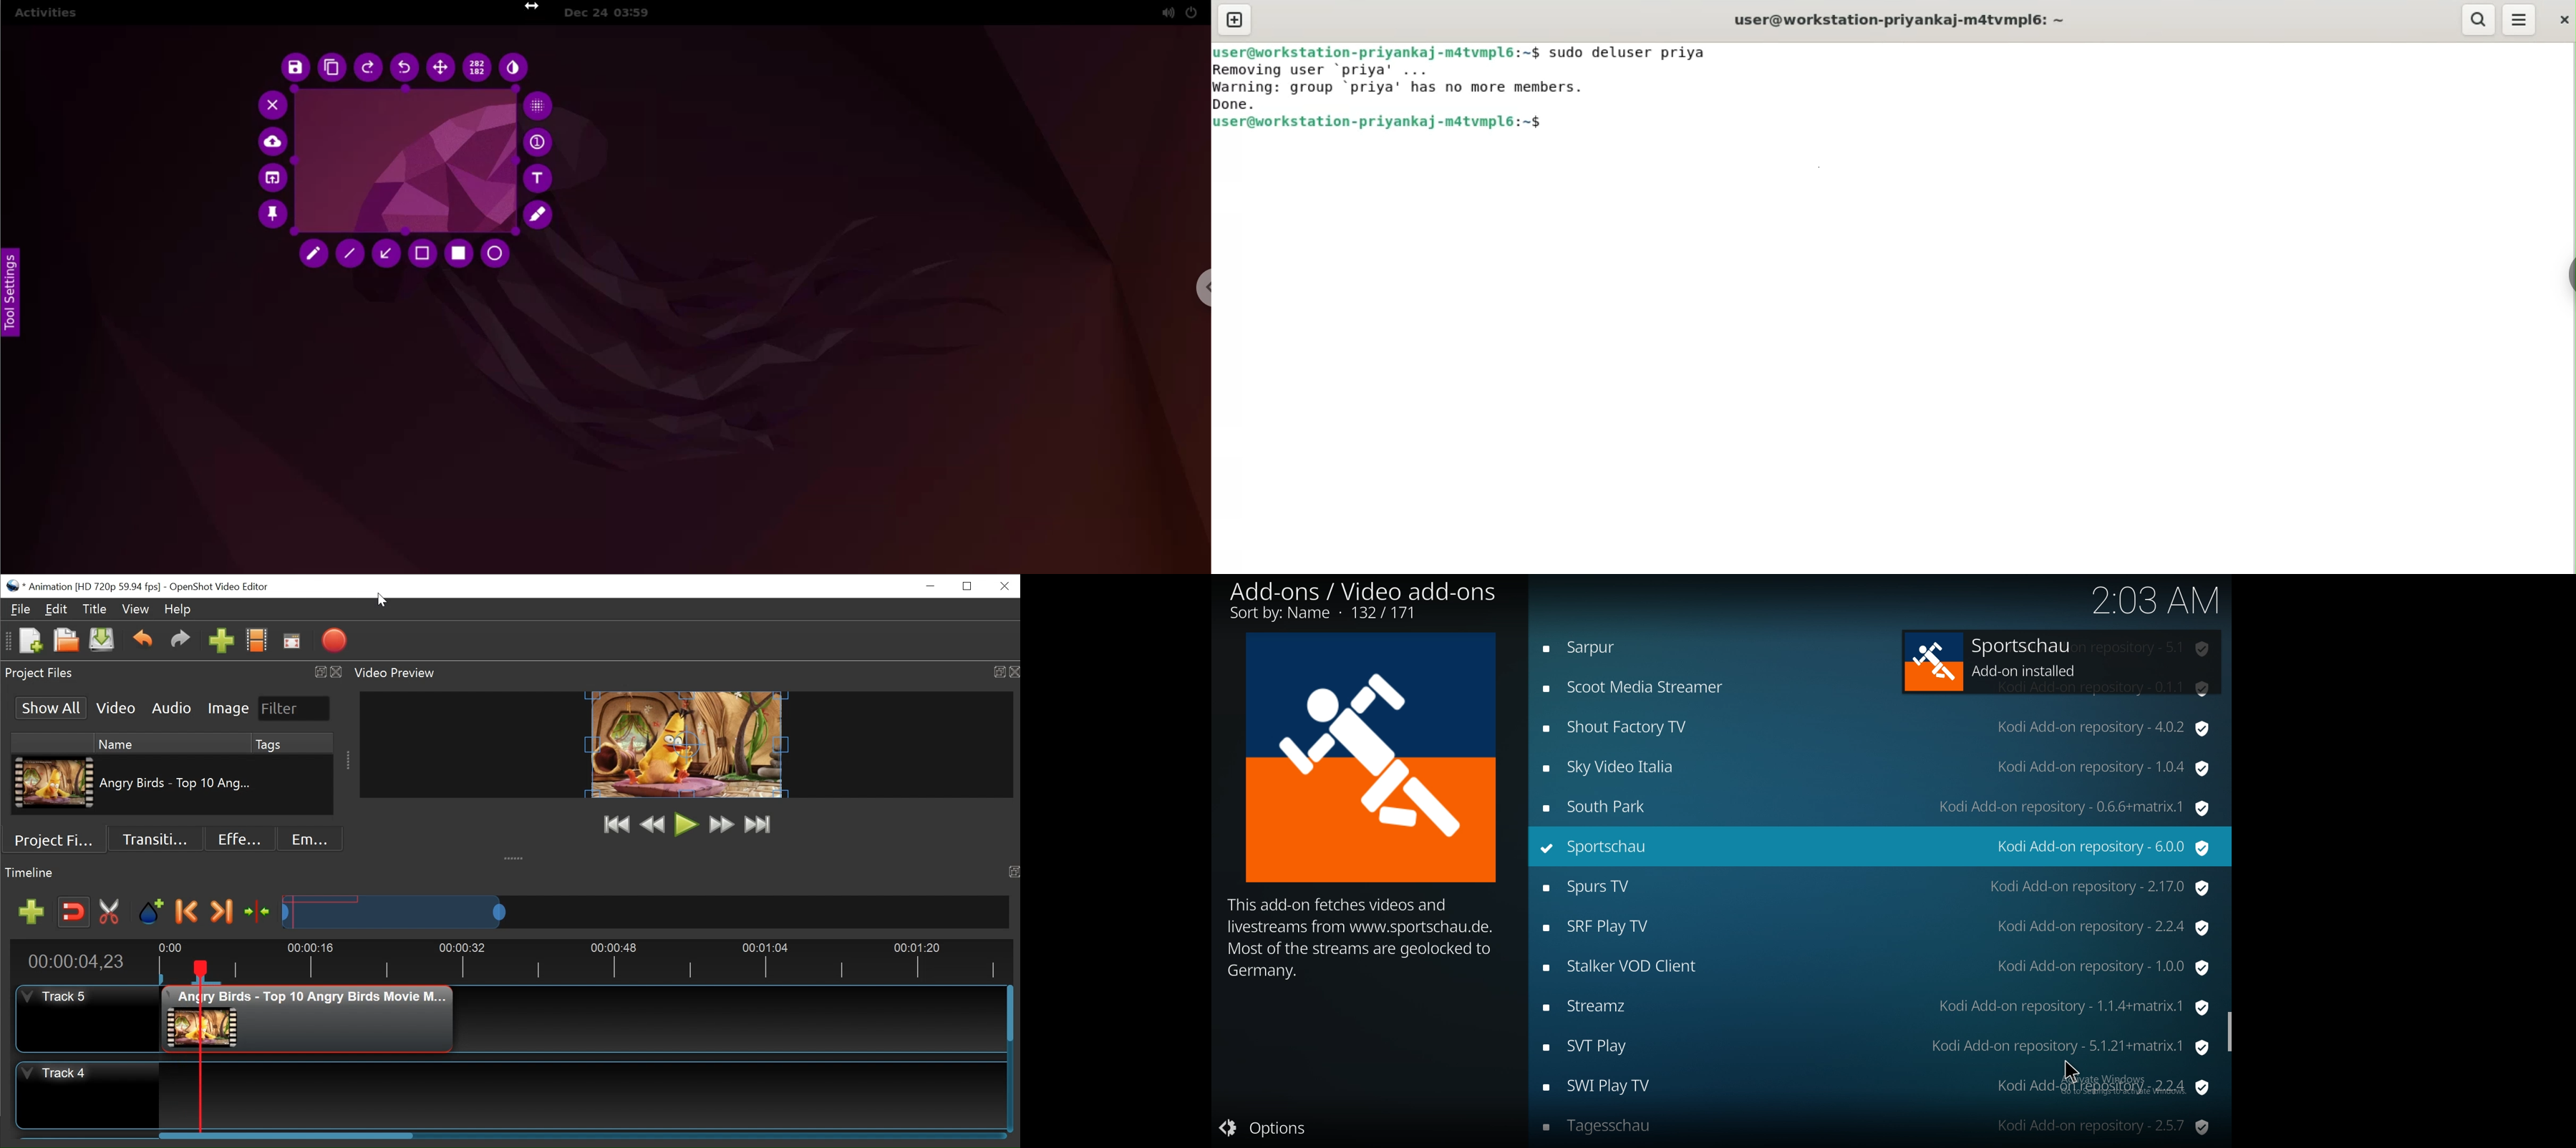 The width and height of the screenshot is (2576, 1148). What do you see at coordinates (382, 600) in the screenshot?
I see `Cursor` at bounding box center [382, 600].